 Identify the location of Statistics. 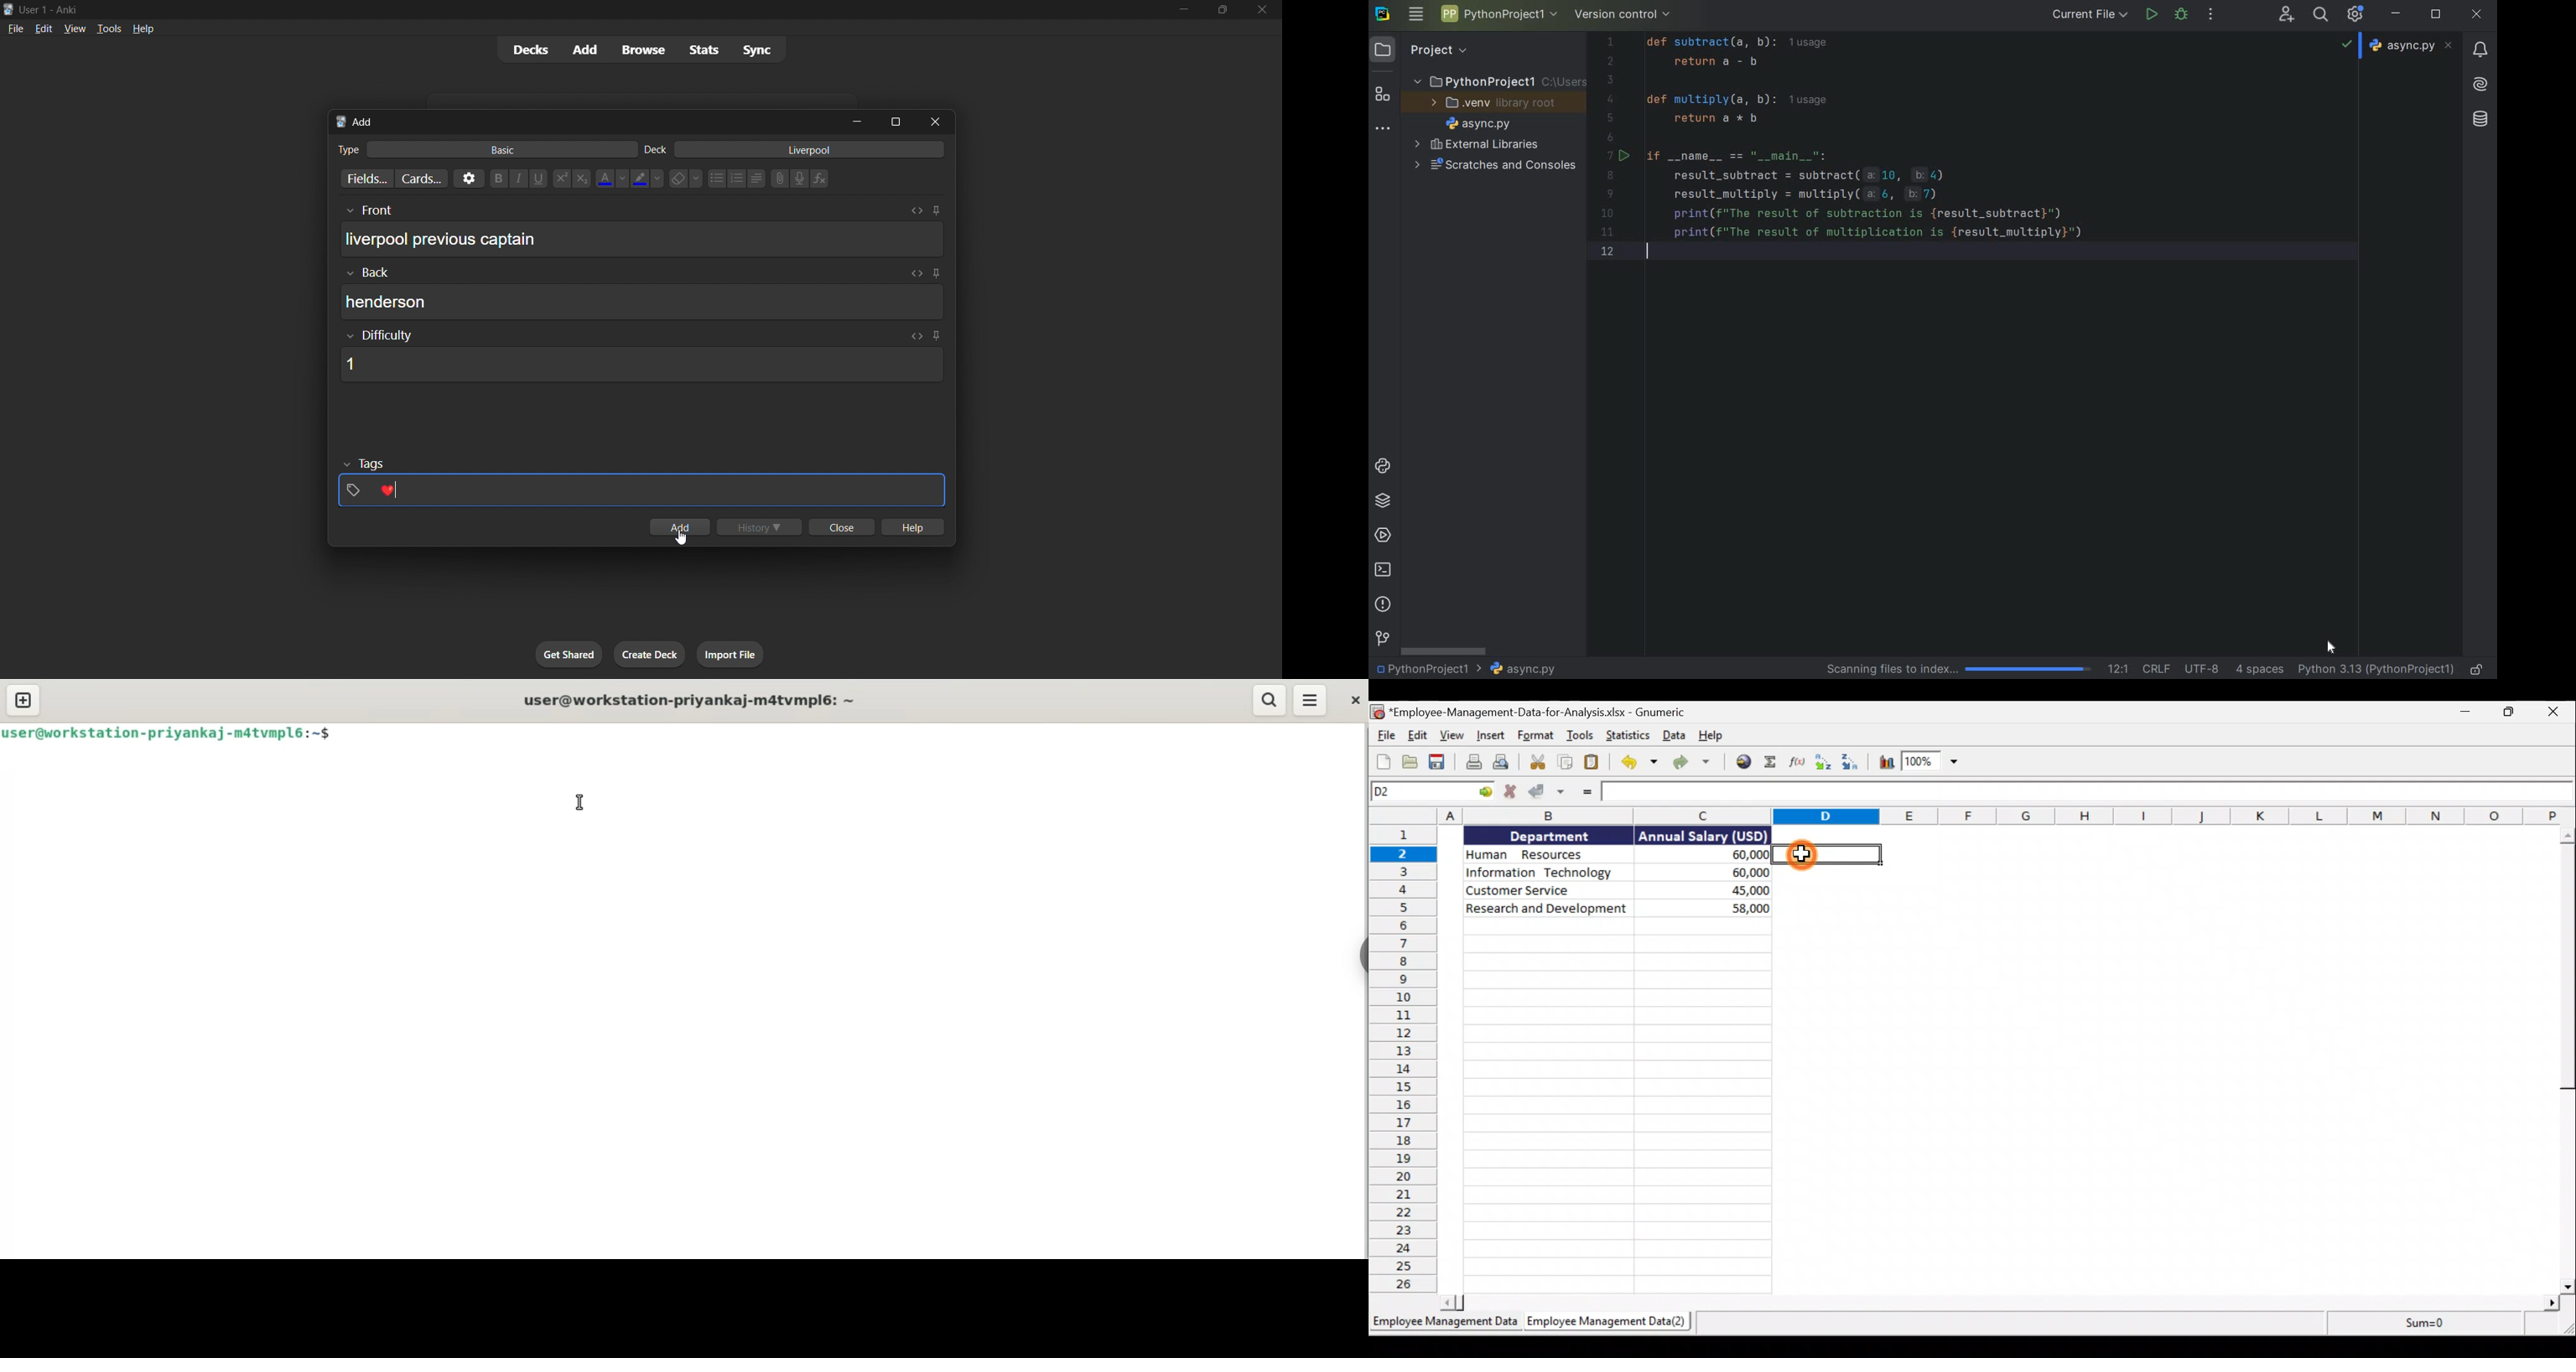
(1628, 736).